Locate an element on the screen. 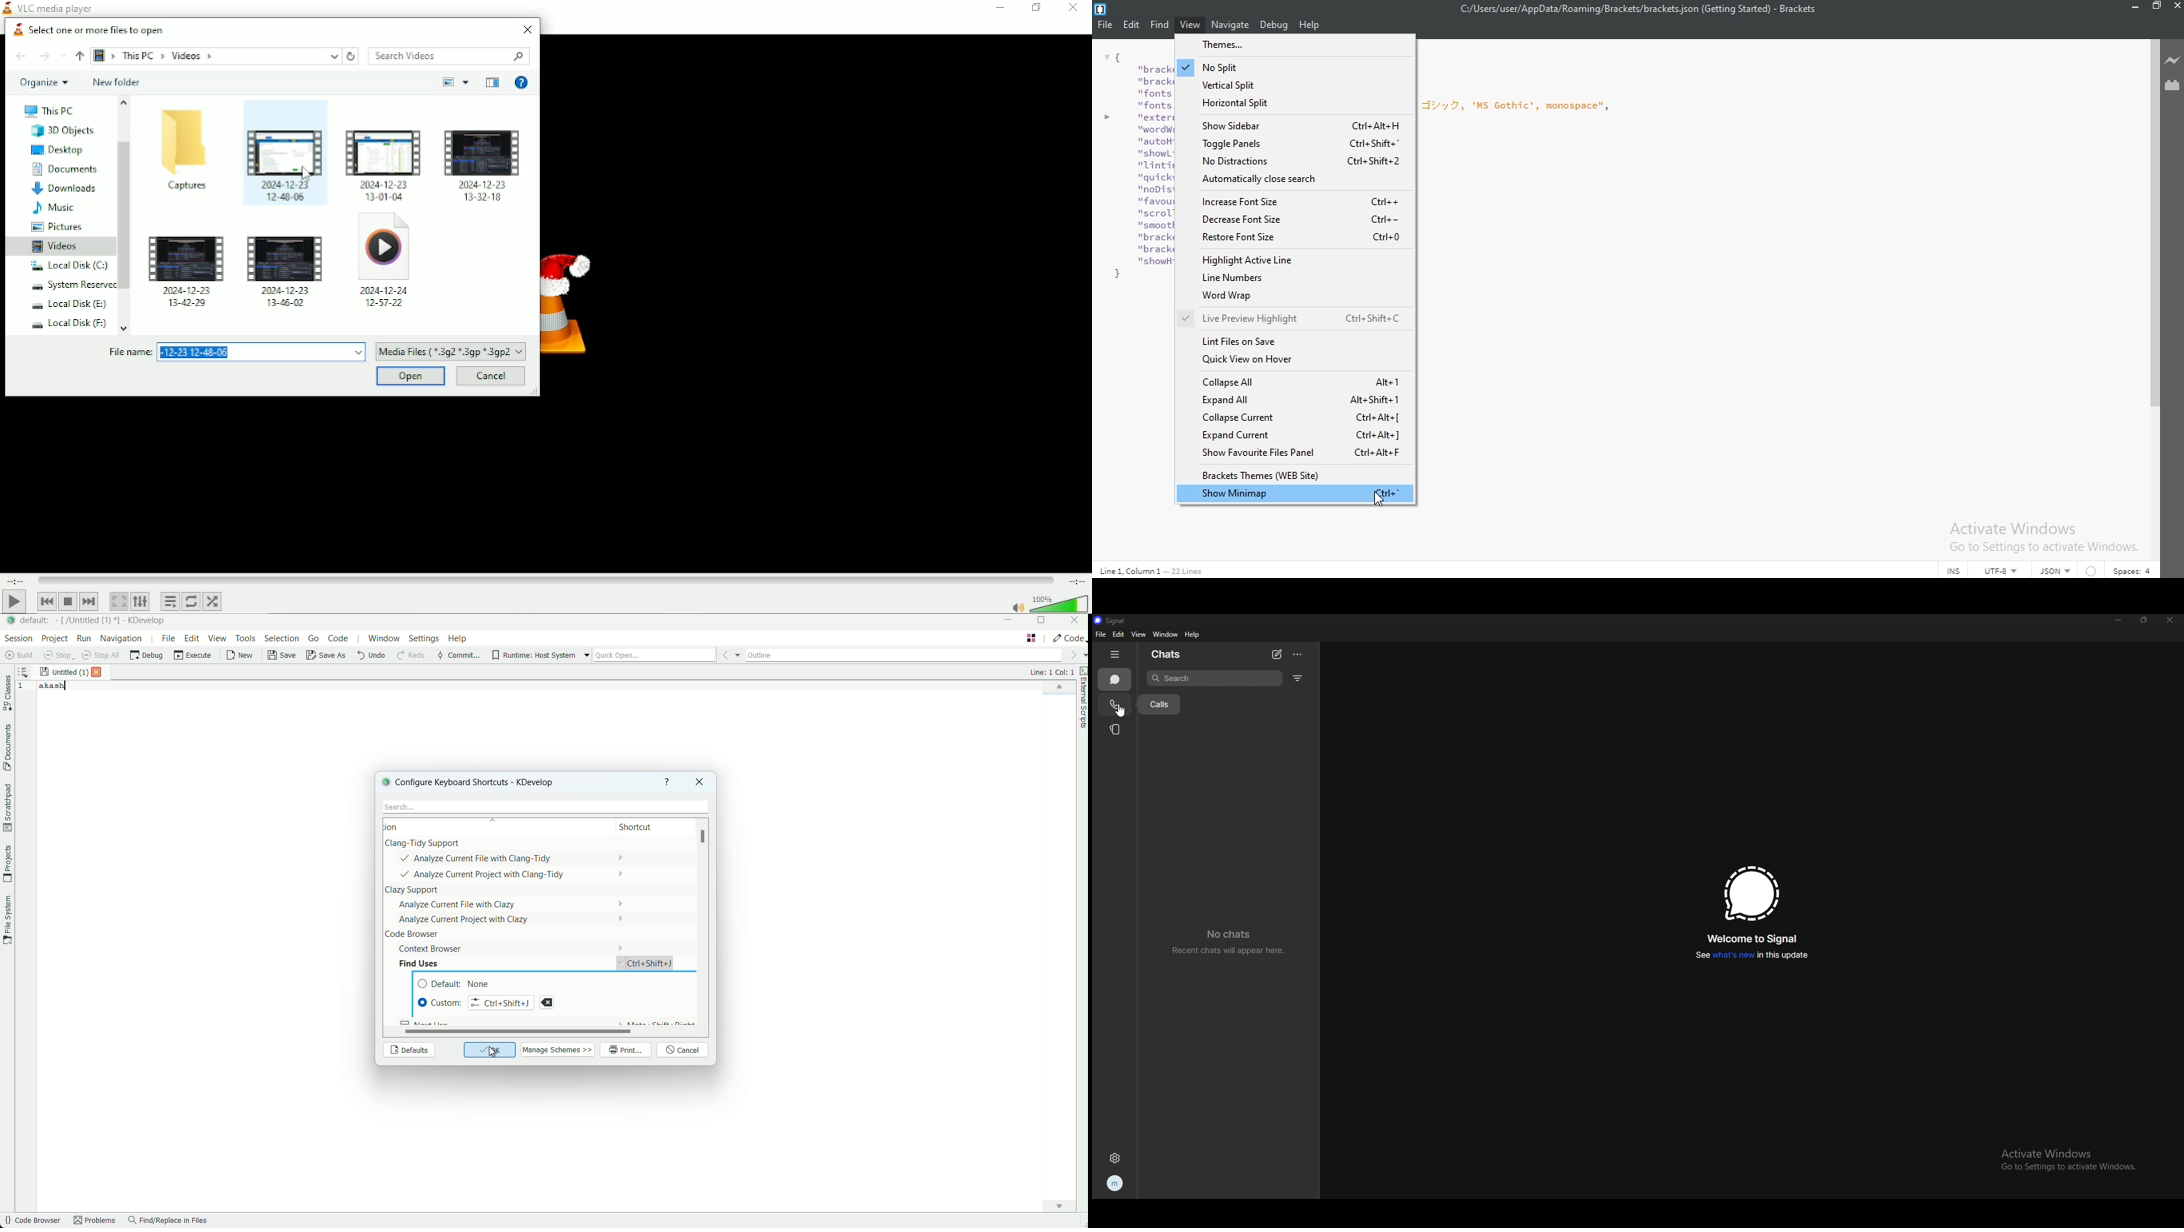 This screenshot has width=2184, height=1232. highlight active line is located at coordinates (1293, 258).